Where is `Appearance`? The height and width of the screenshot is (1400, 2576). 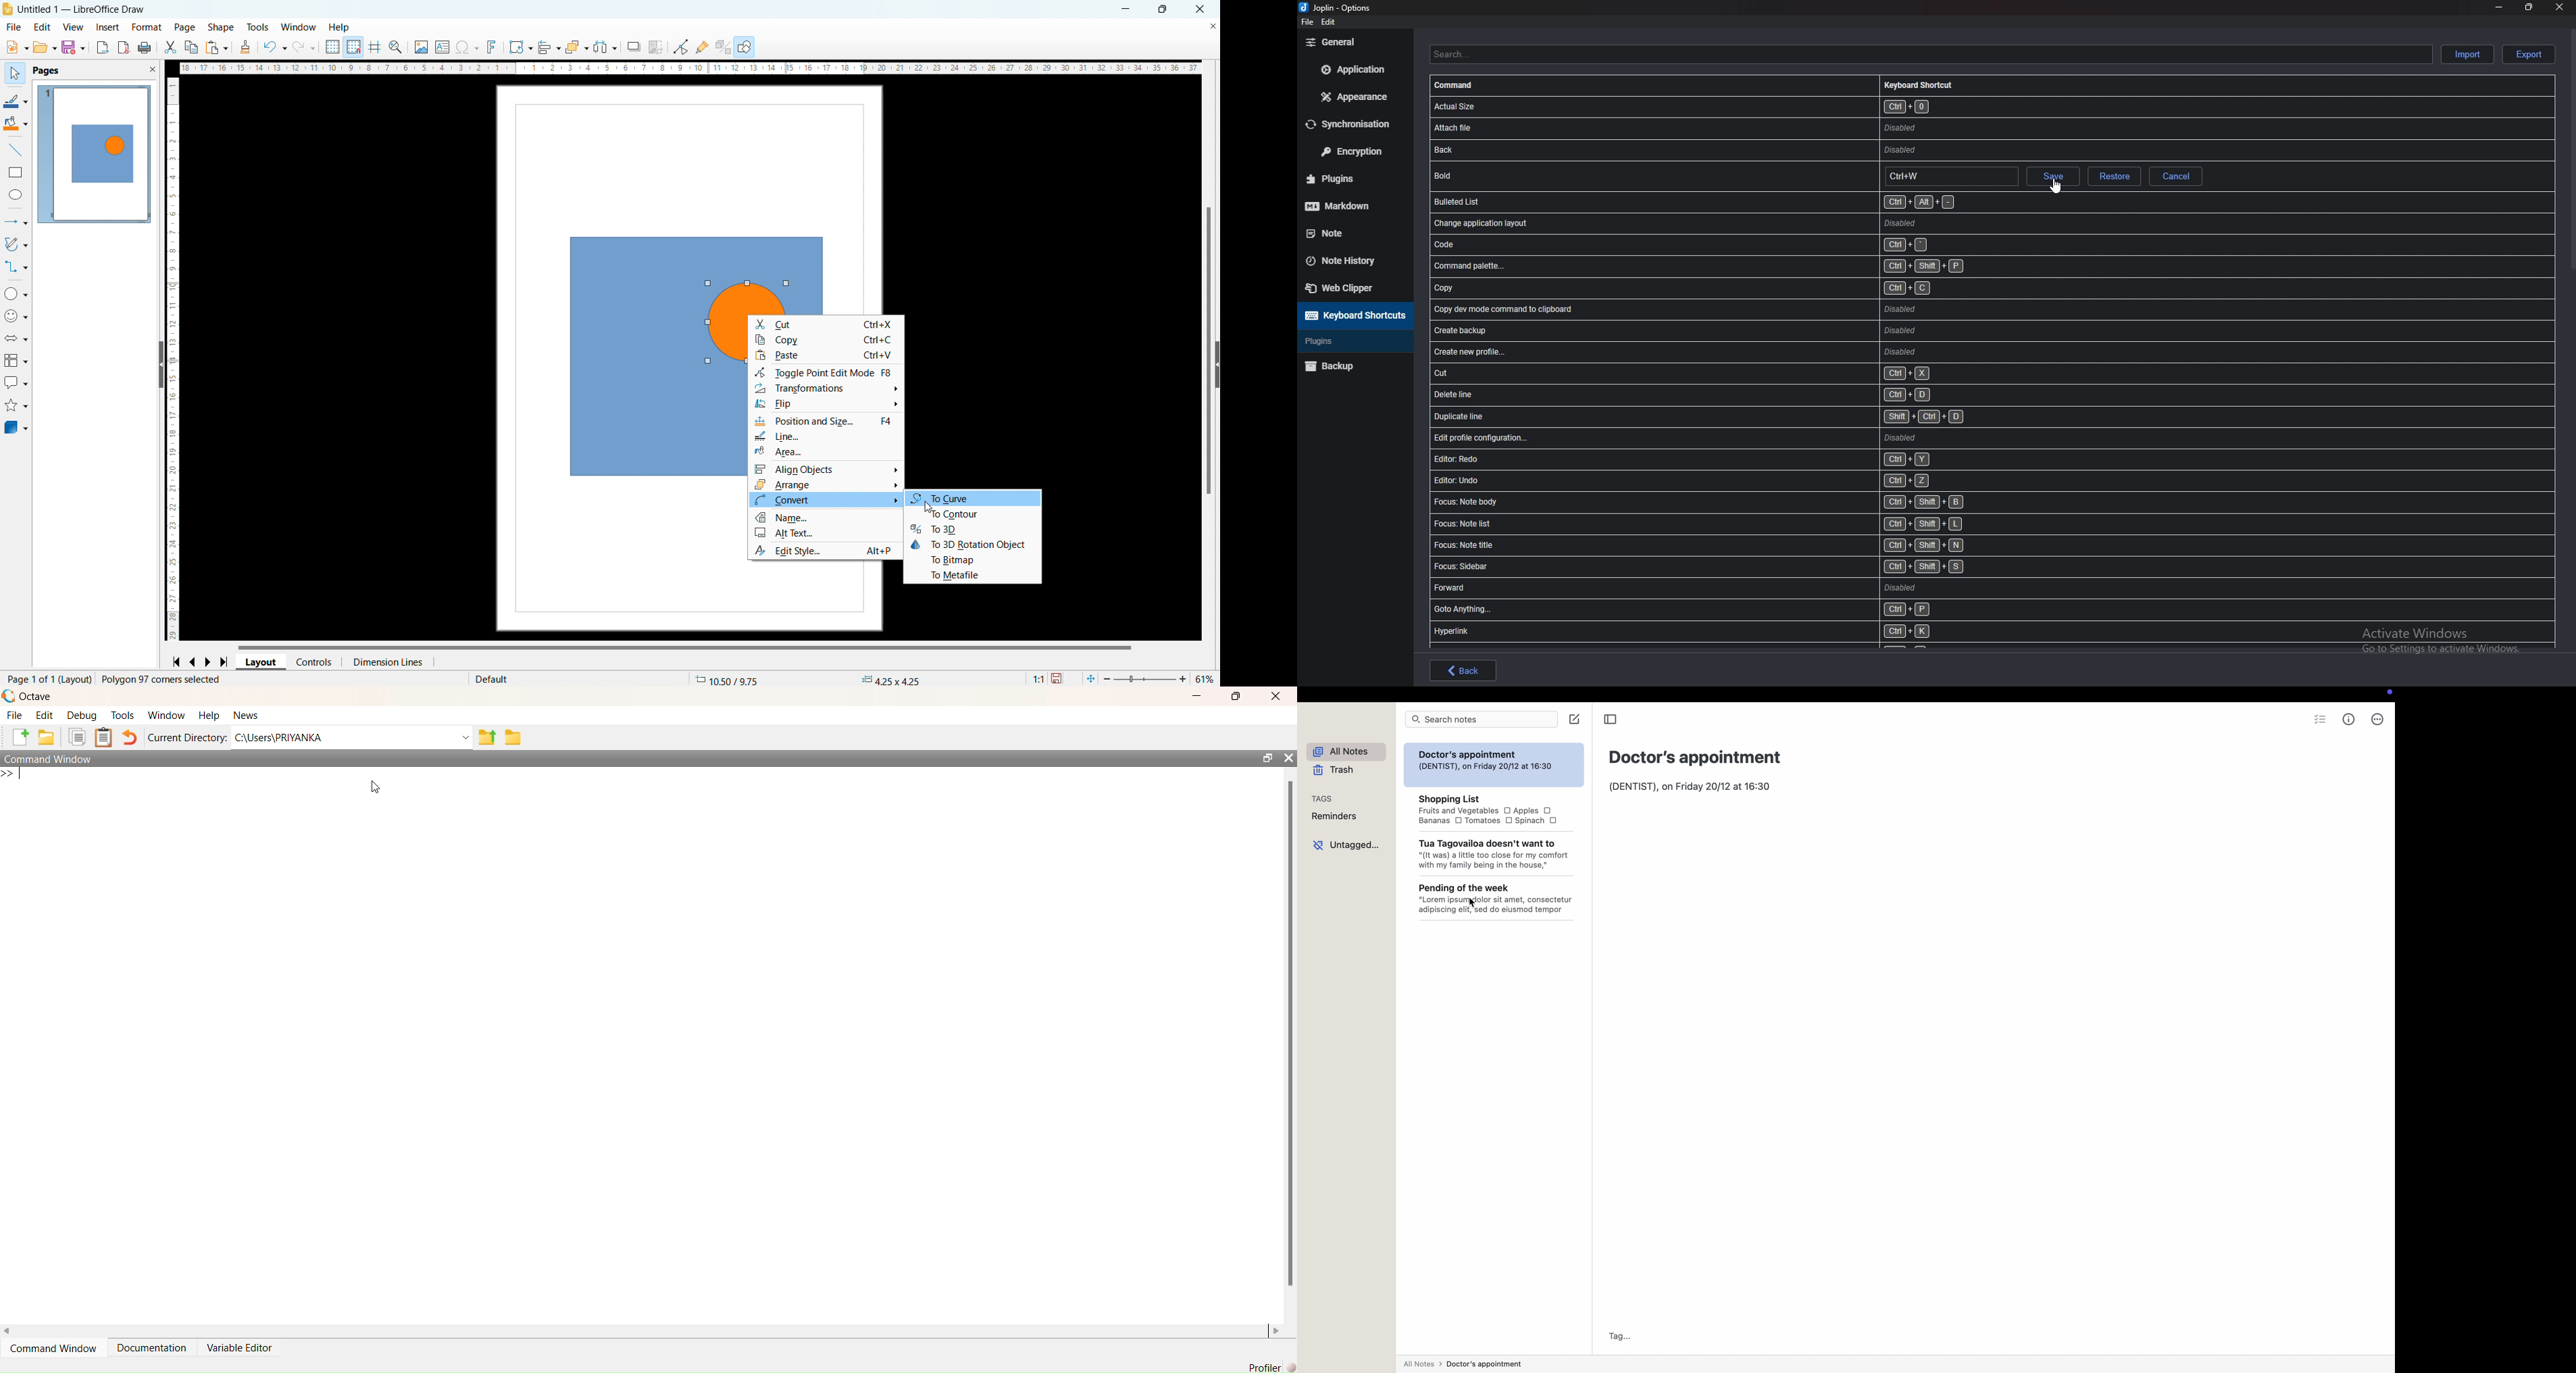
Appearance is located at coordinates (1352, 97).